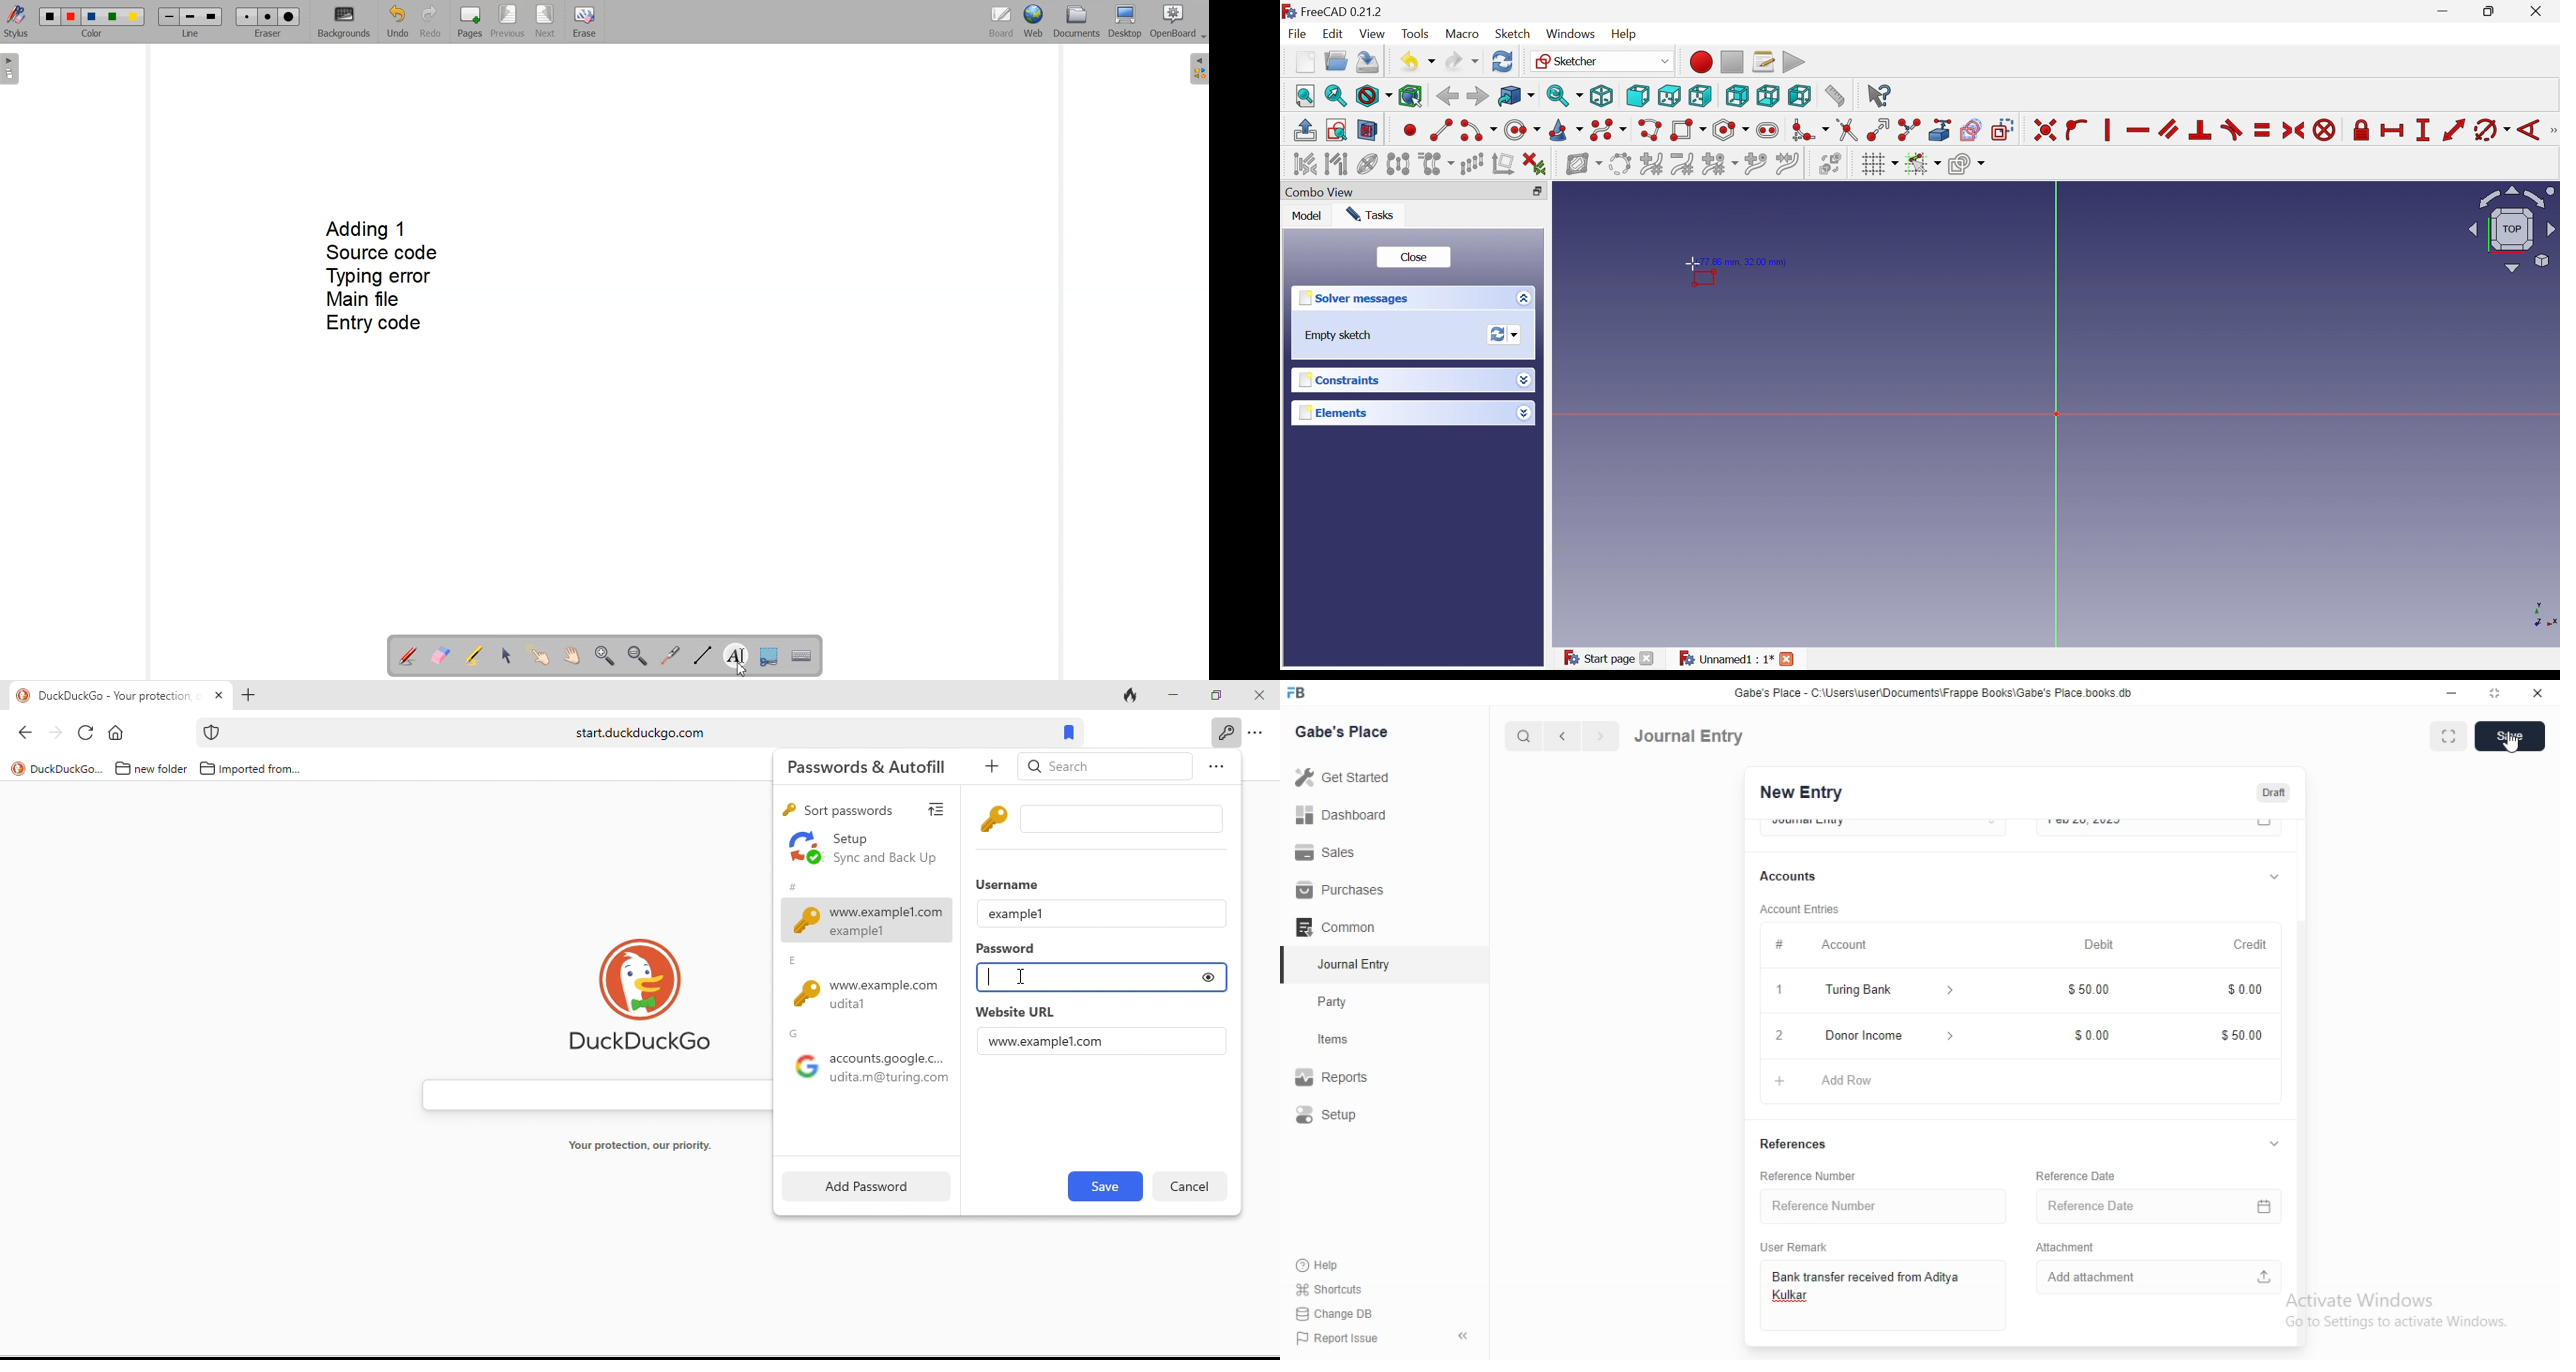  What do you see at coordinates (2252, 945) in the screenshot?
I see `Credit` at bounding box center [2252, 945].